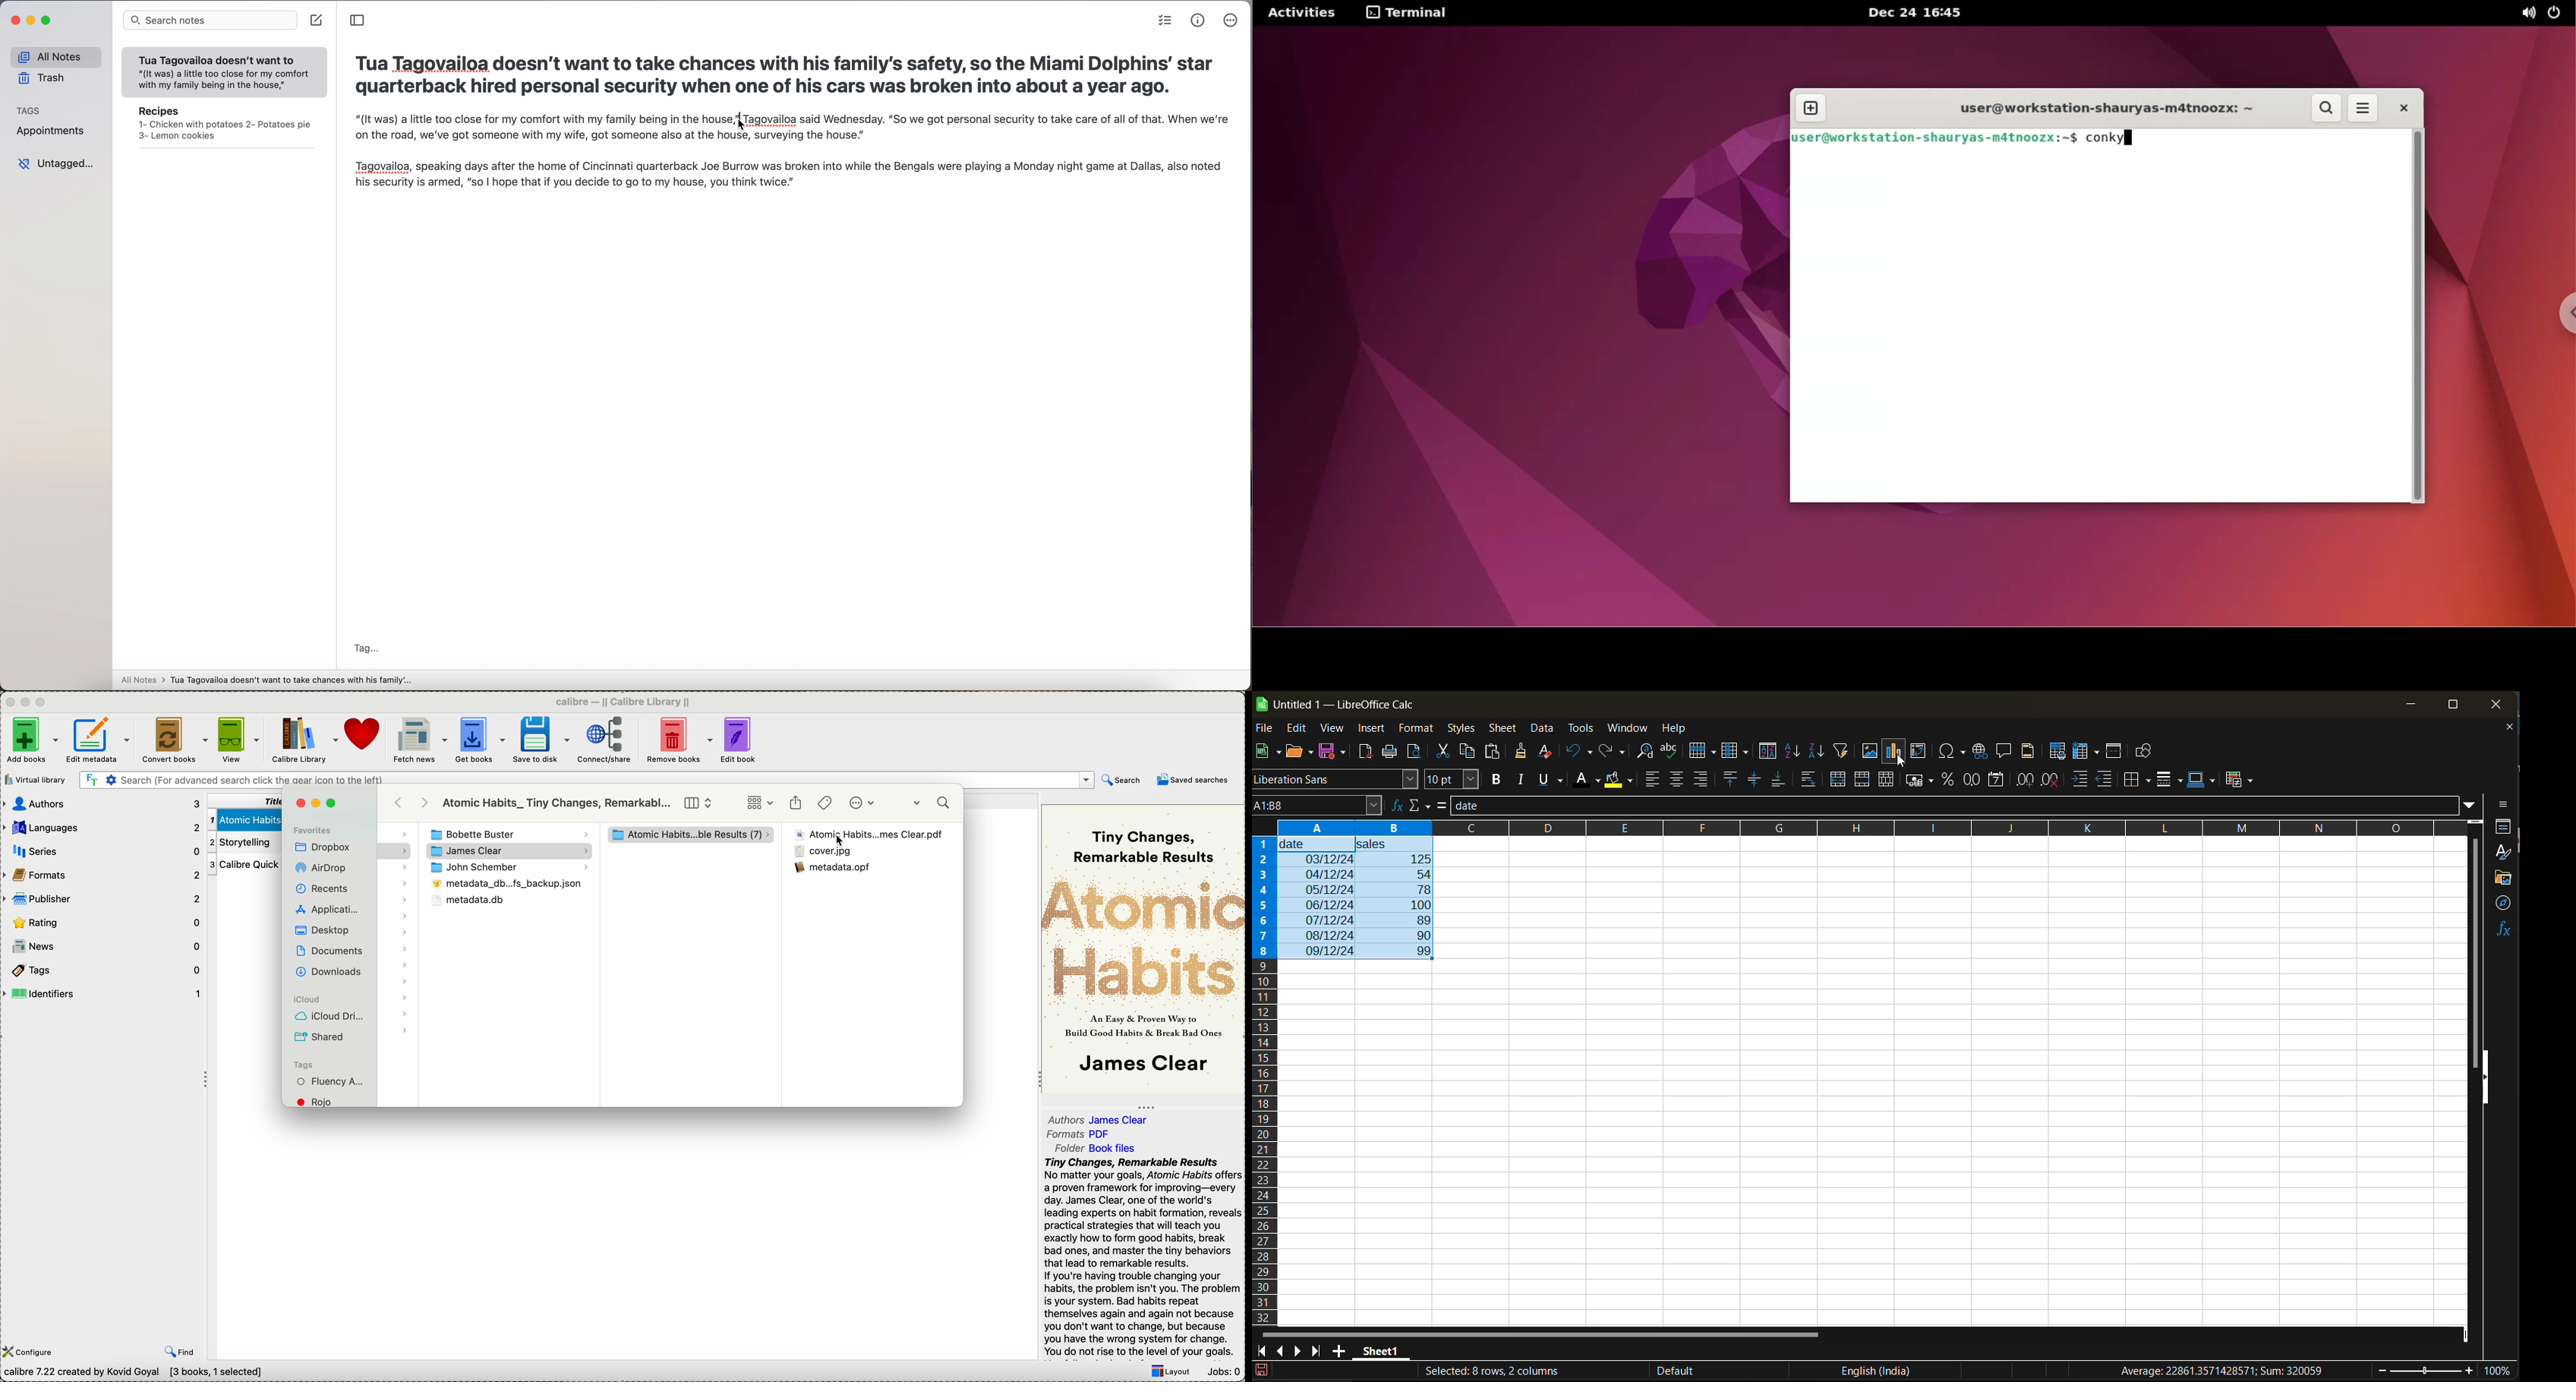  What do you see at coordinates (1470, 754) in the screenshot?
I see `copy` at bounding box center [1470, 754].